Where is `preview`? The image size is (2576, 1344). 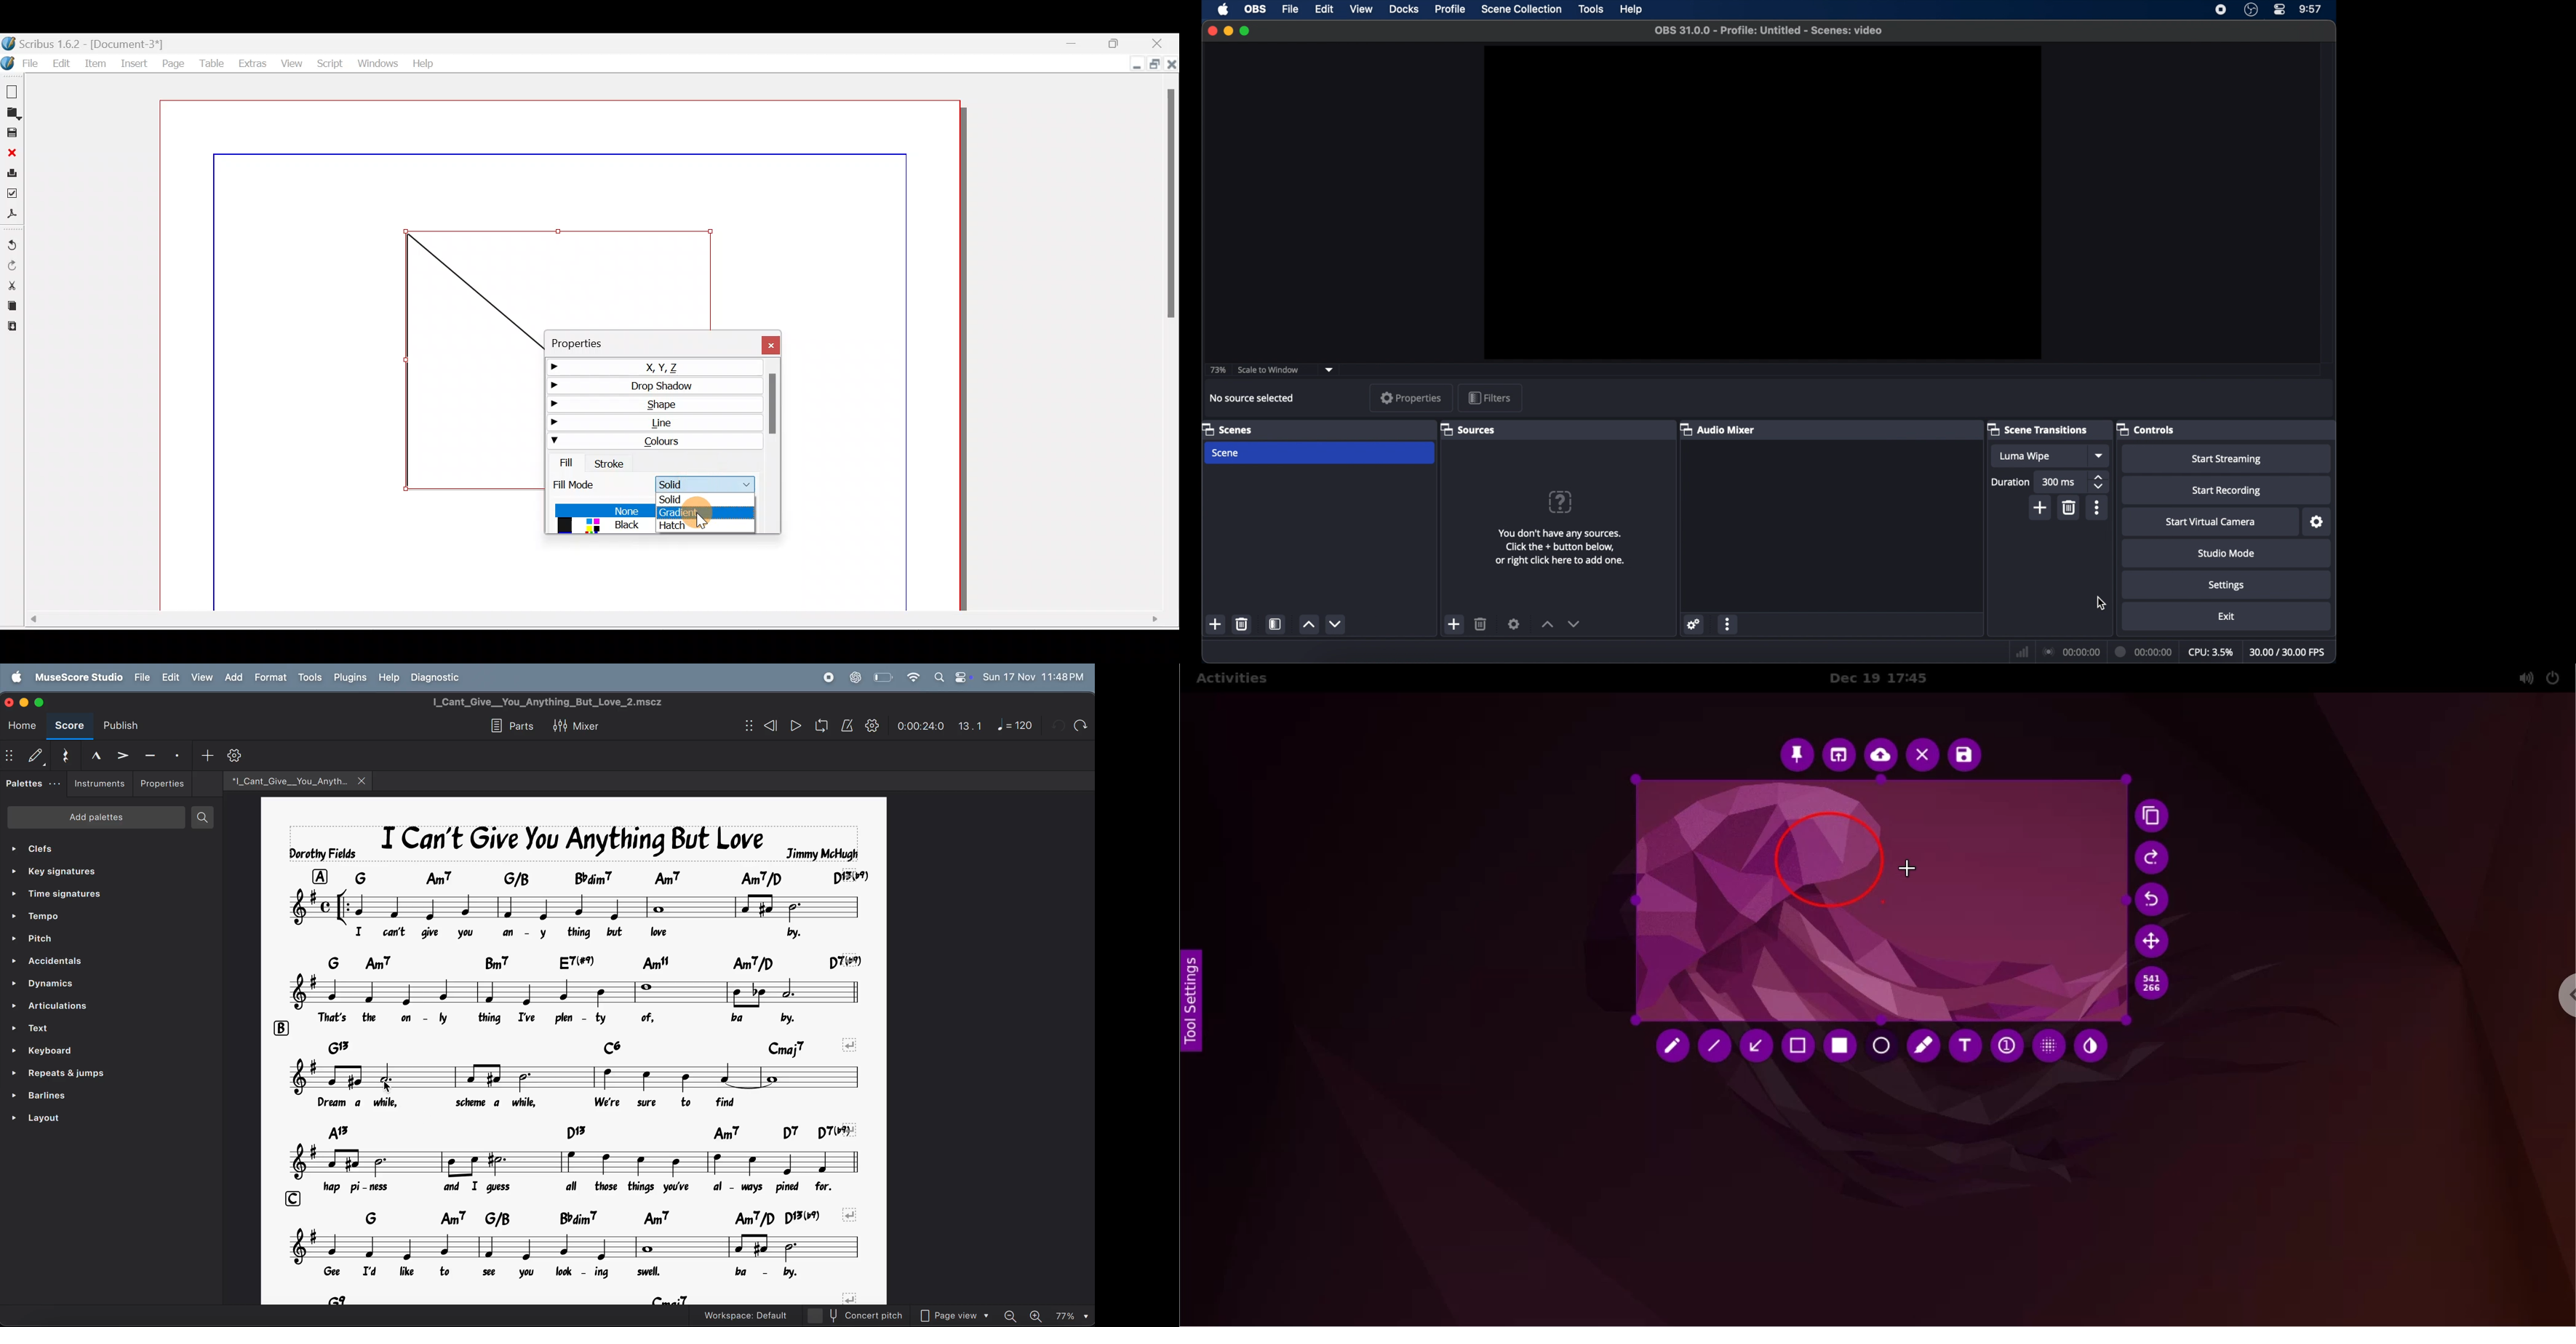
preview is located at coordinates (1762, 203).